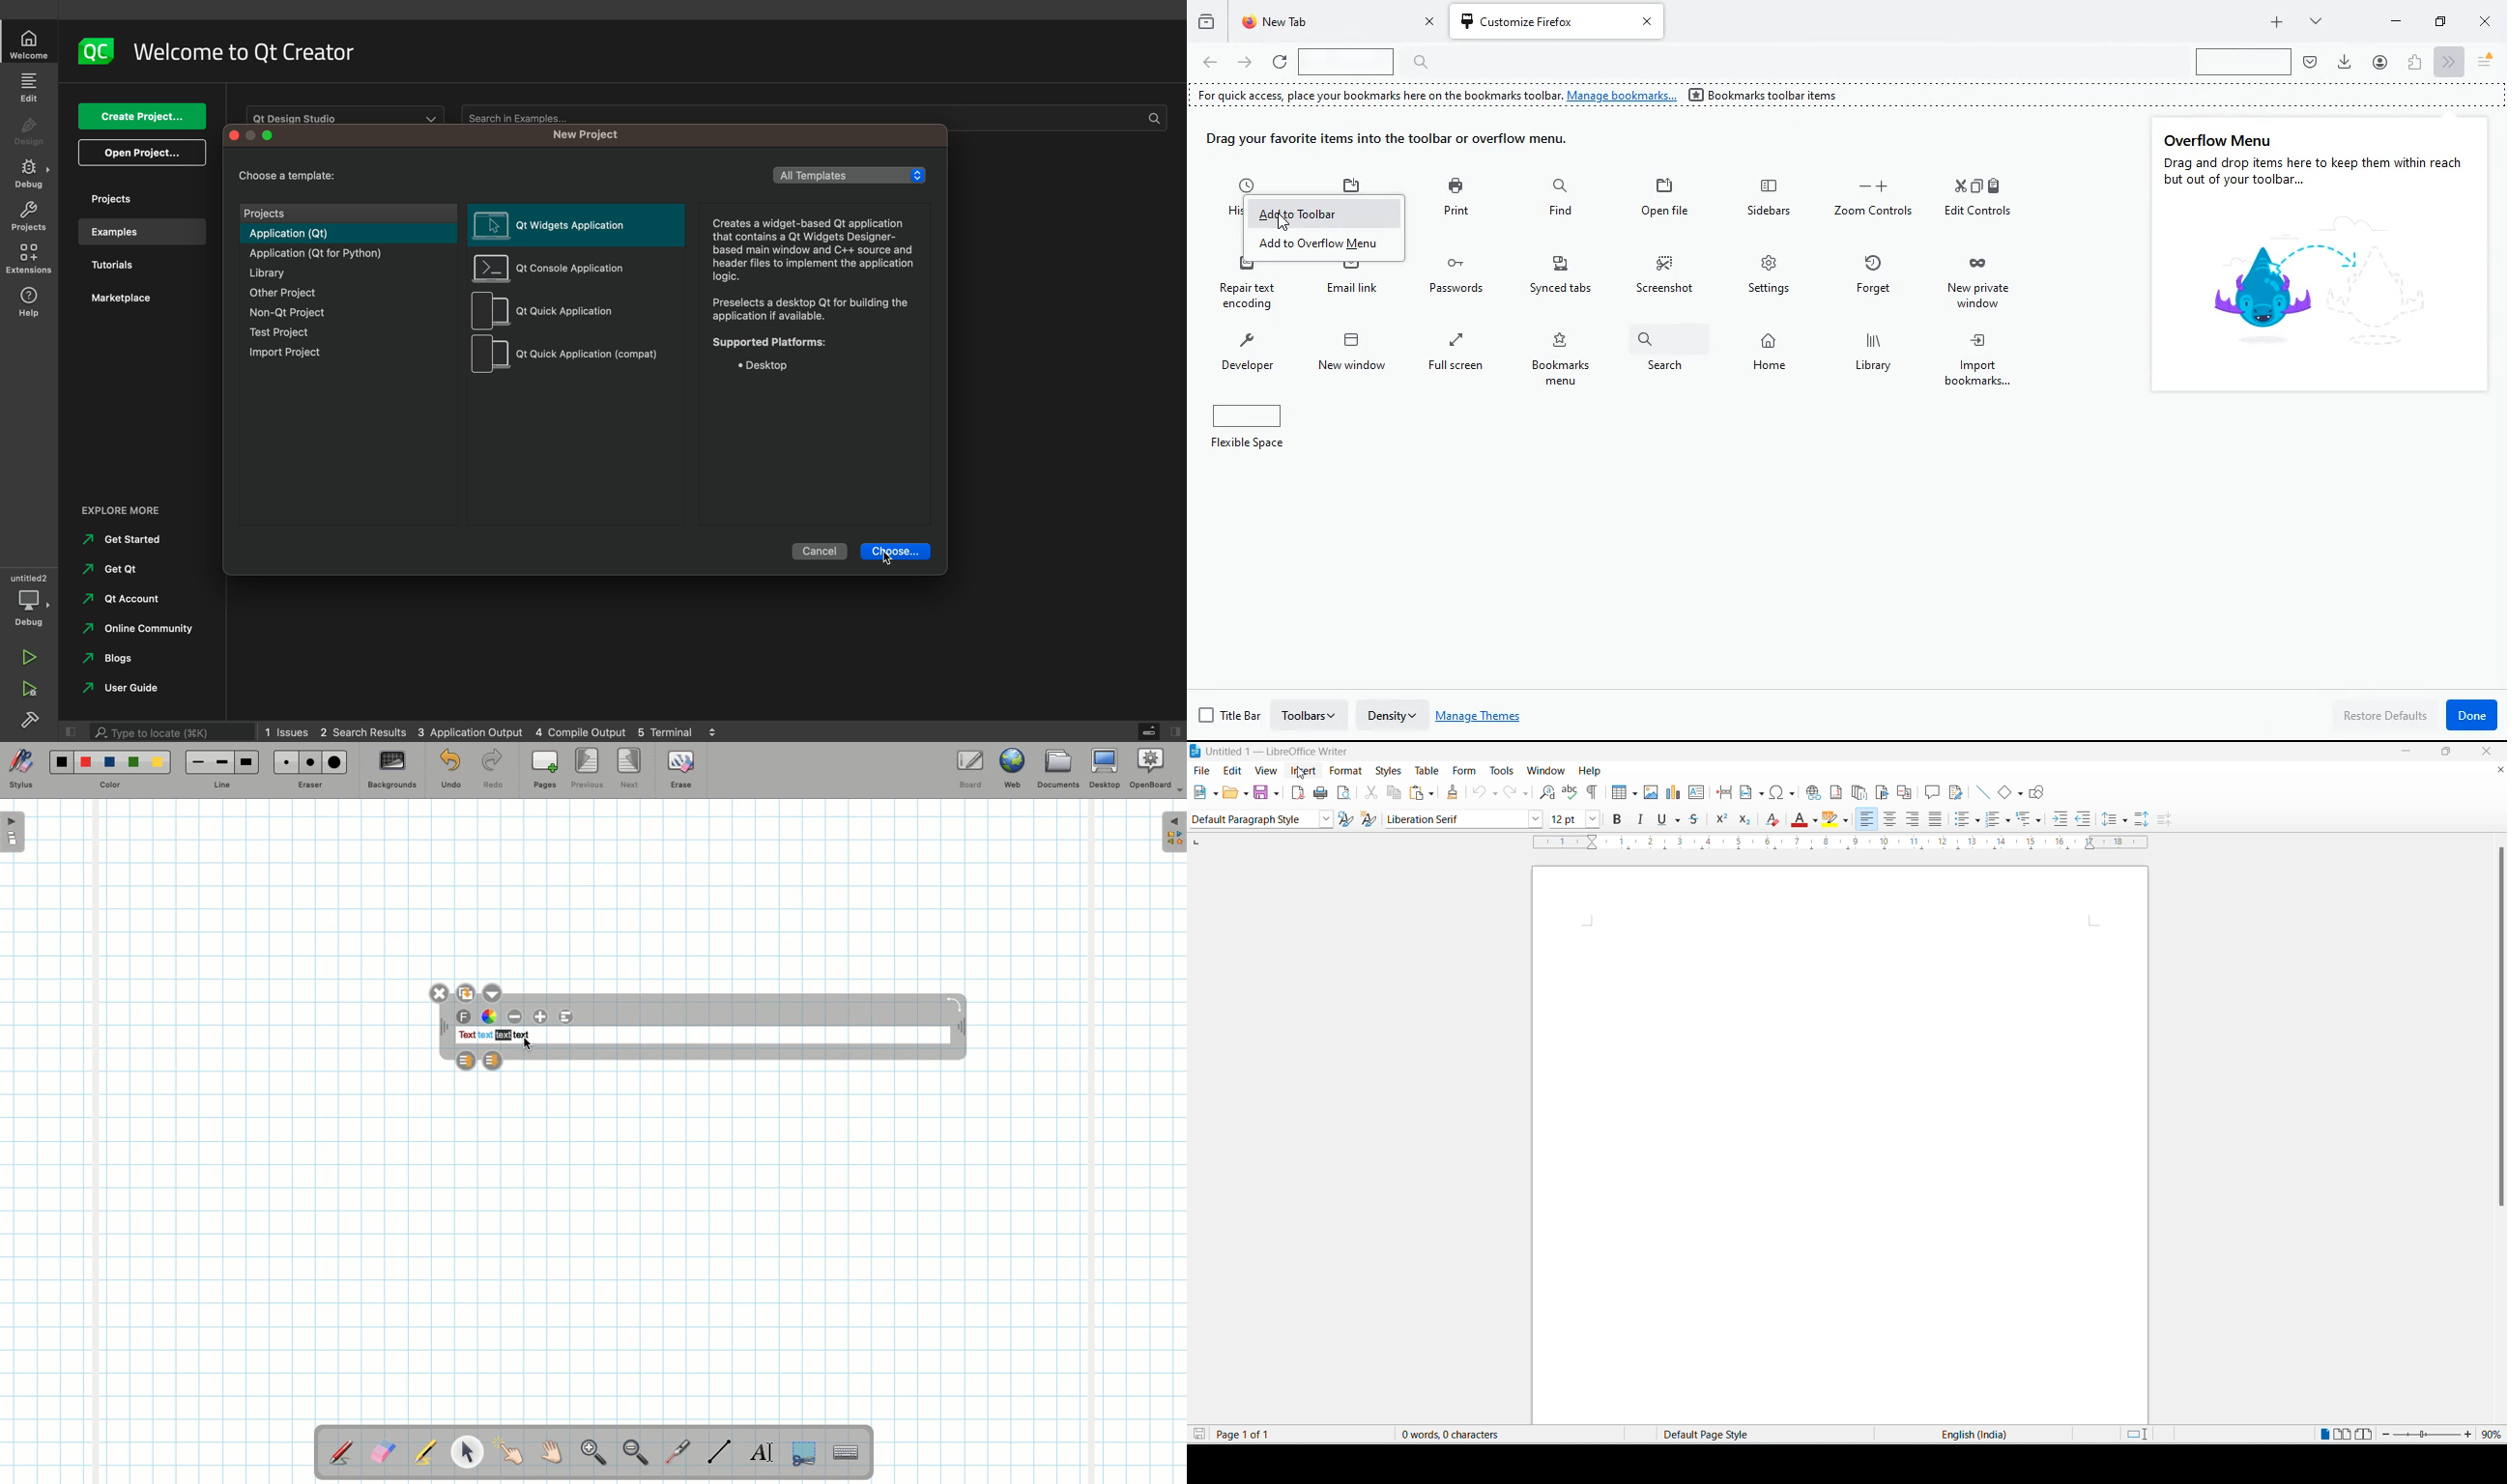  Describe the element at coordinates (1355, 358) in the screenshot. I see `new window` at that location.